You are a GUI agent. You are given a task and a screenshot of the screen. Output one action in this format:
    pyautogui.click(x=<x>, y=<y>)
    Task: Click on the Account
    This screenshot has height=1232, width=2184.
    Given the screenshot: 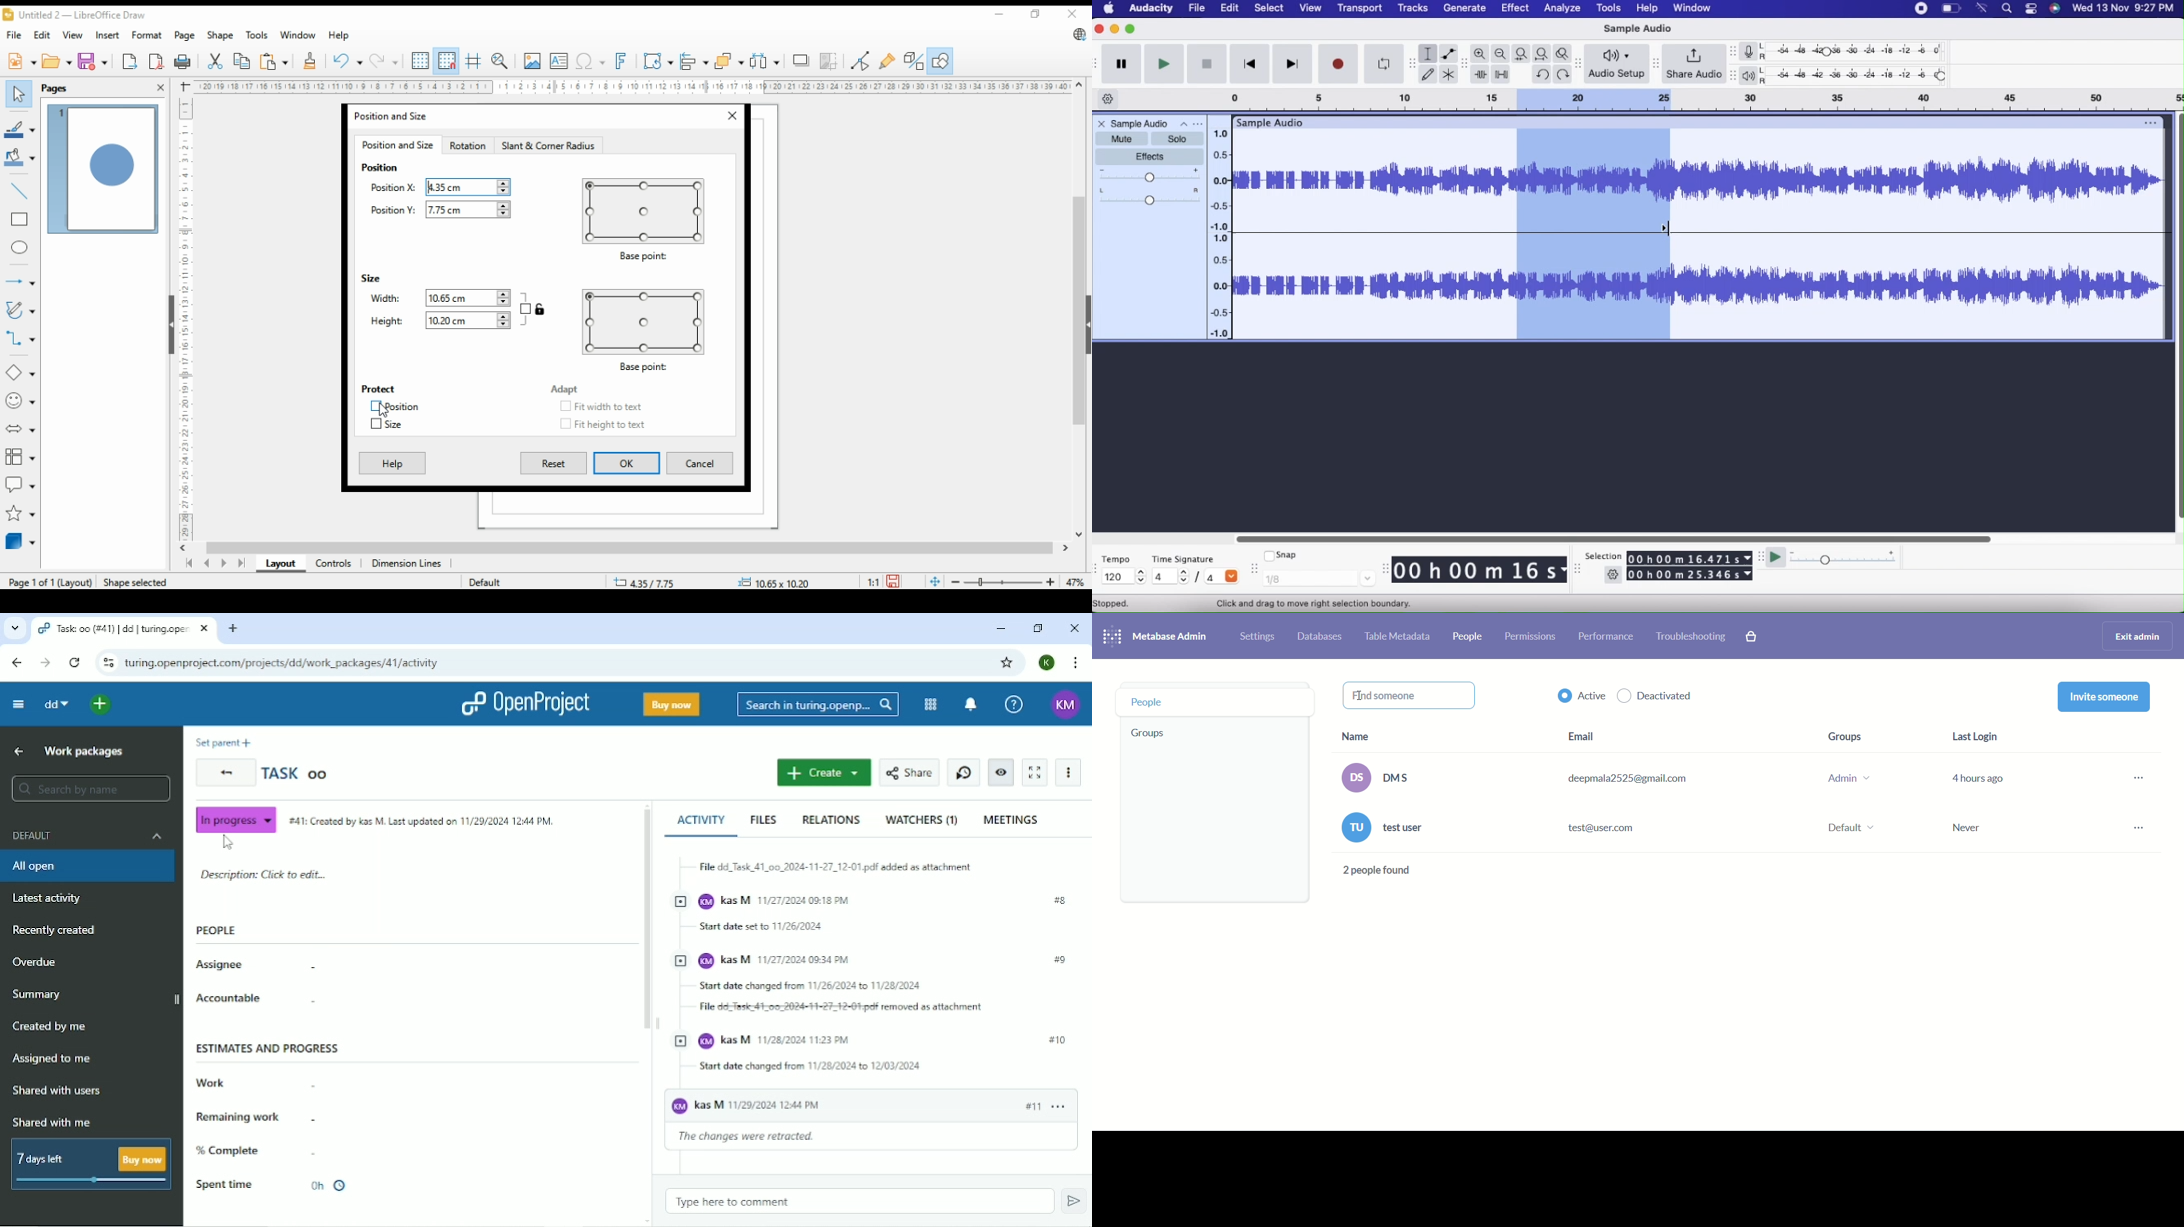 What is the action you would take?
    pyautogui.click(x=1065, y=705)
    